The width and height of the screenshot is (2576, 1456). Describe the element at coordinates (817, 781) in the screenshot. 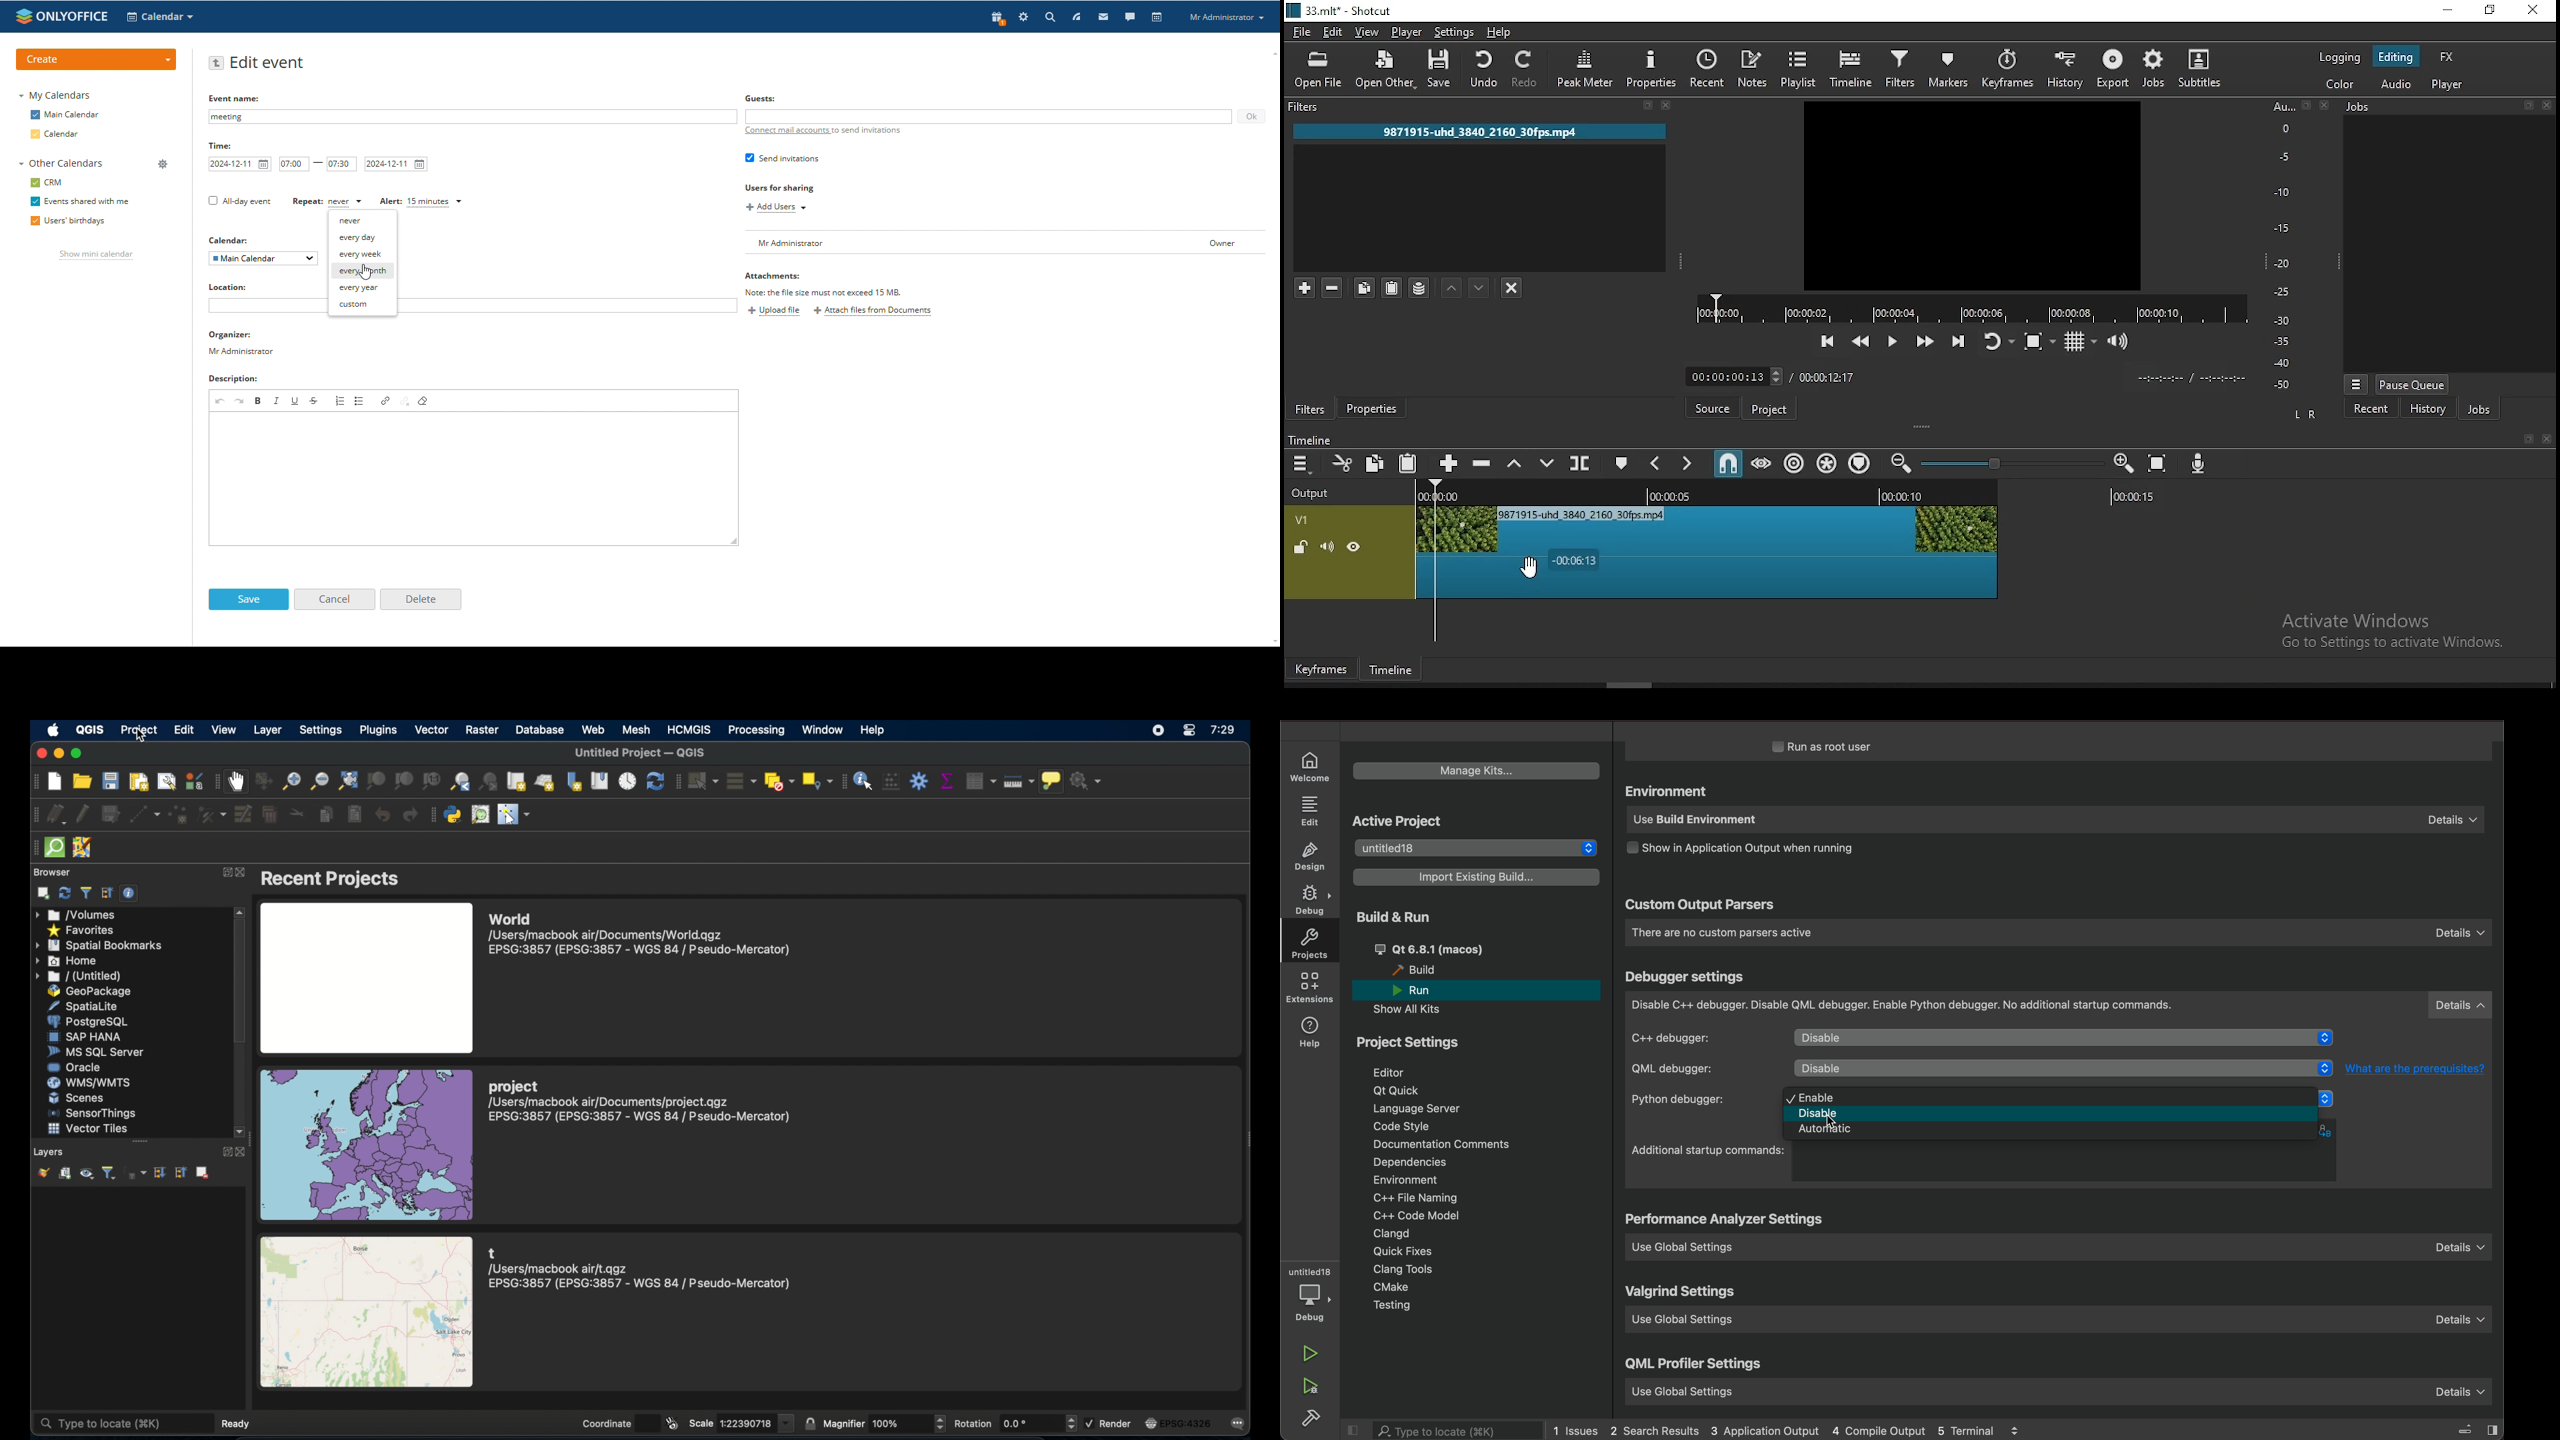

I see `select by location` at that location.